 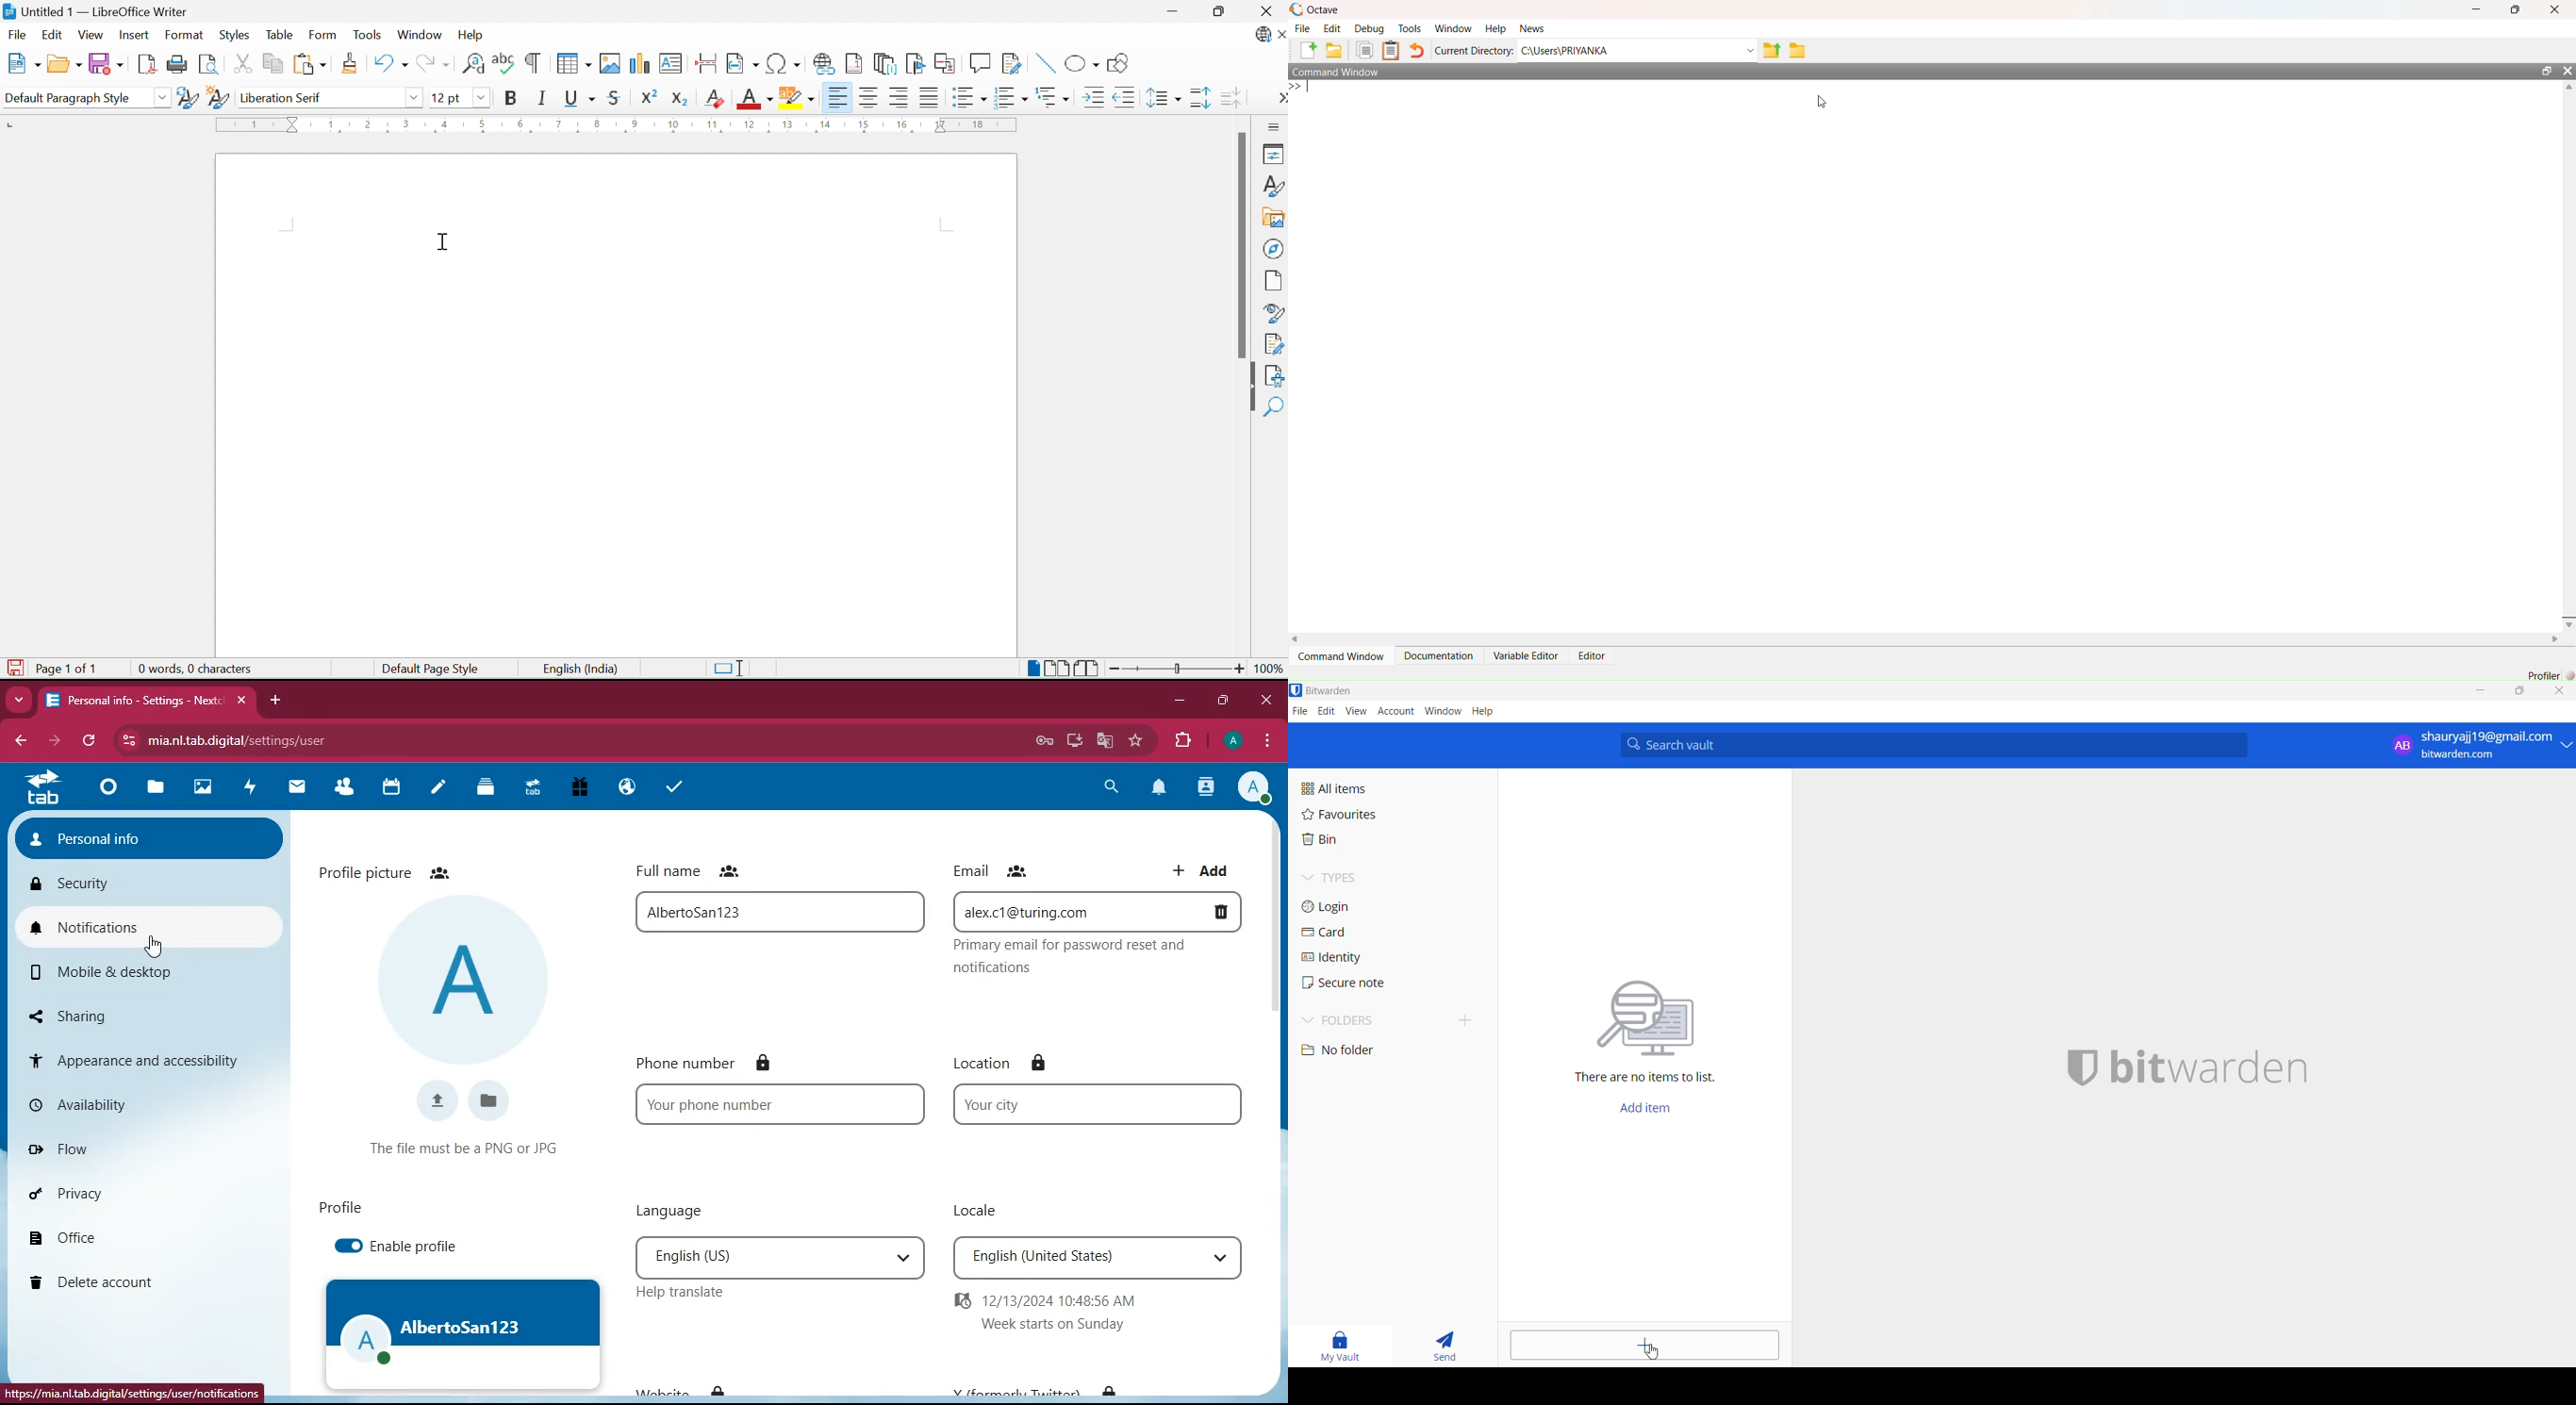 What do you see at coordinates (163, 97) in the screenshot?
I see `Drop Down` at bounding box center [163, 97].